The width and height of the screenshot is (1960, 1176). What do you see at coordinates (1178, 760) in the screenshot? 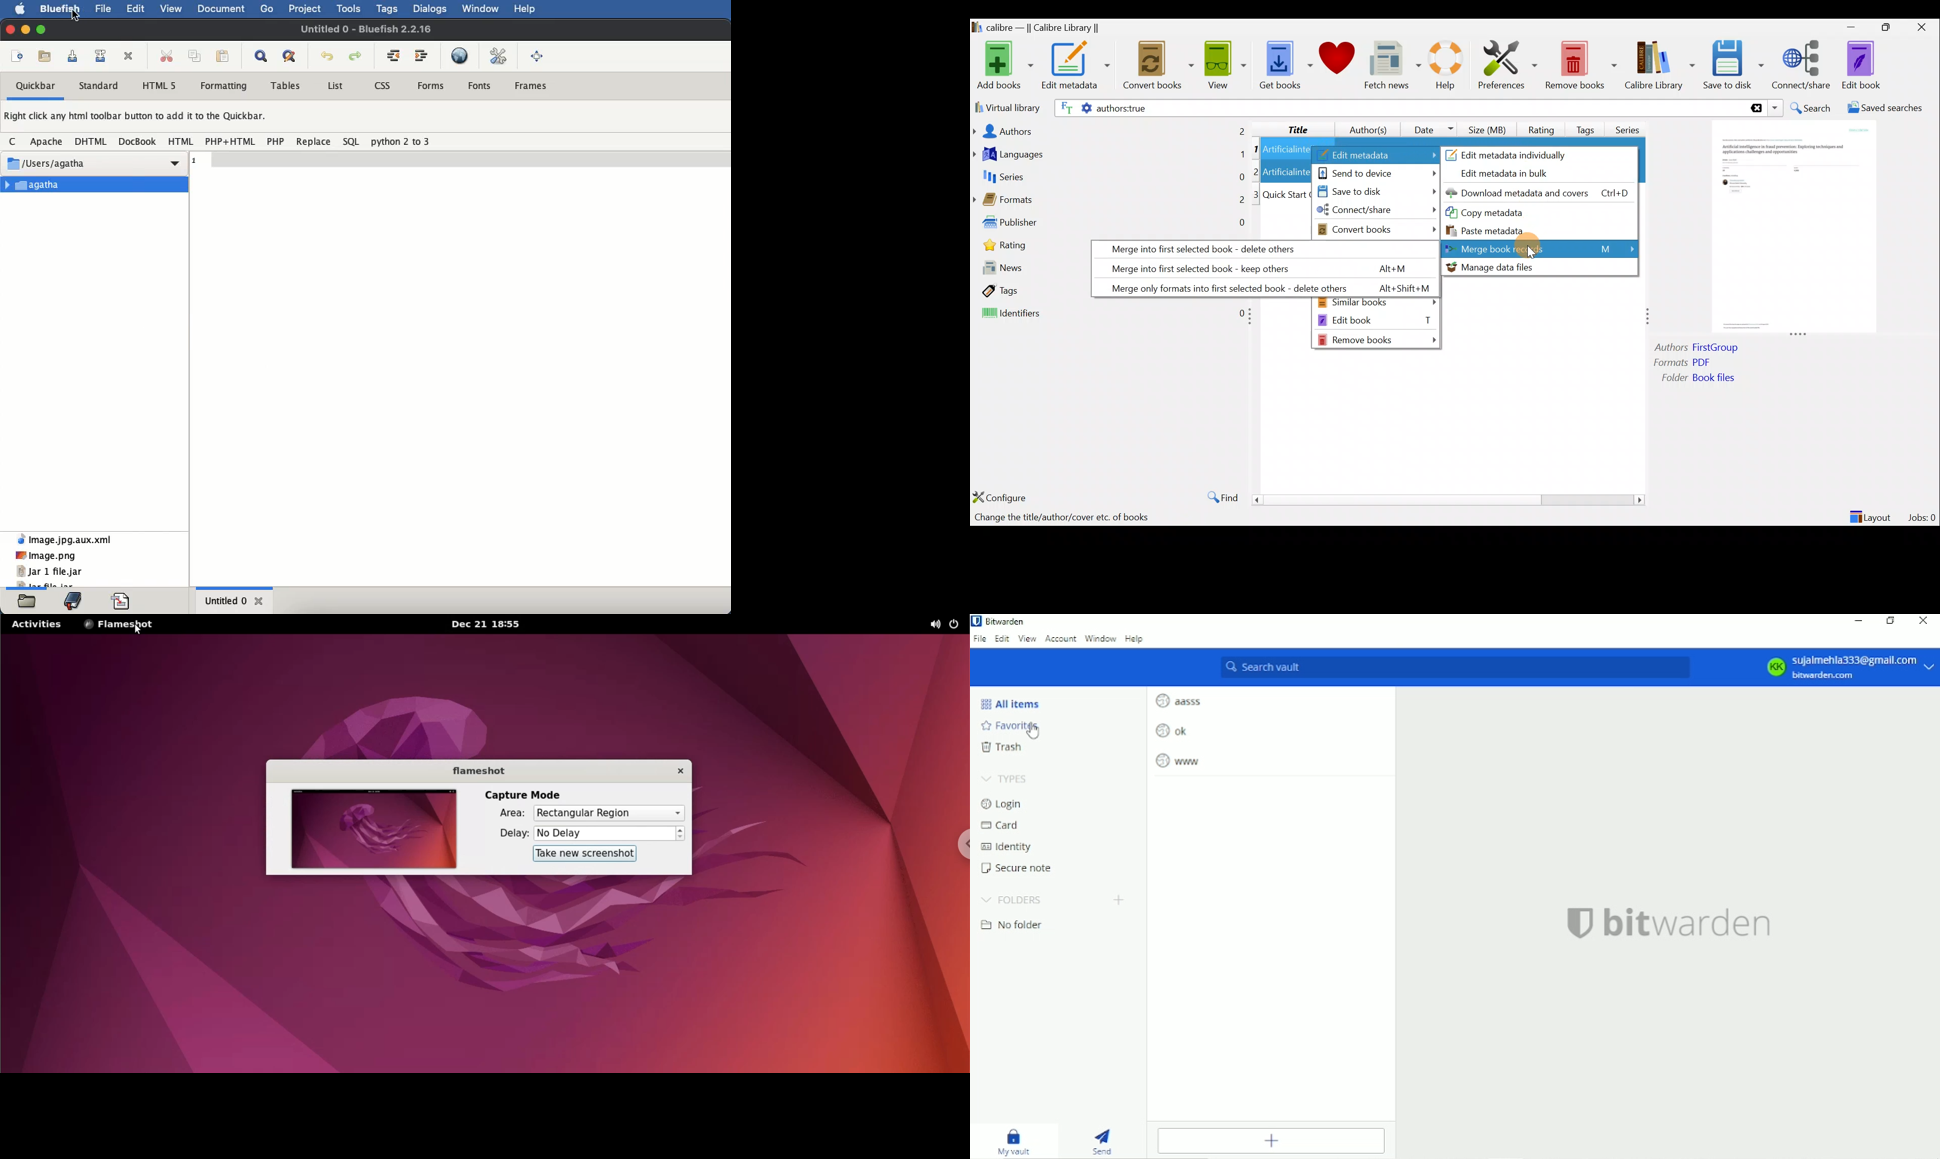
I see `www` at bounding box center [1178, 760].